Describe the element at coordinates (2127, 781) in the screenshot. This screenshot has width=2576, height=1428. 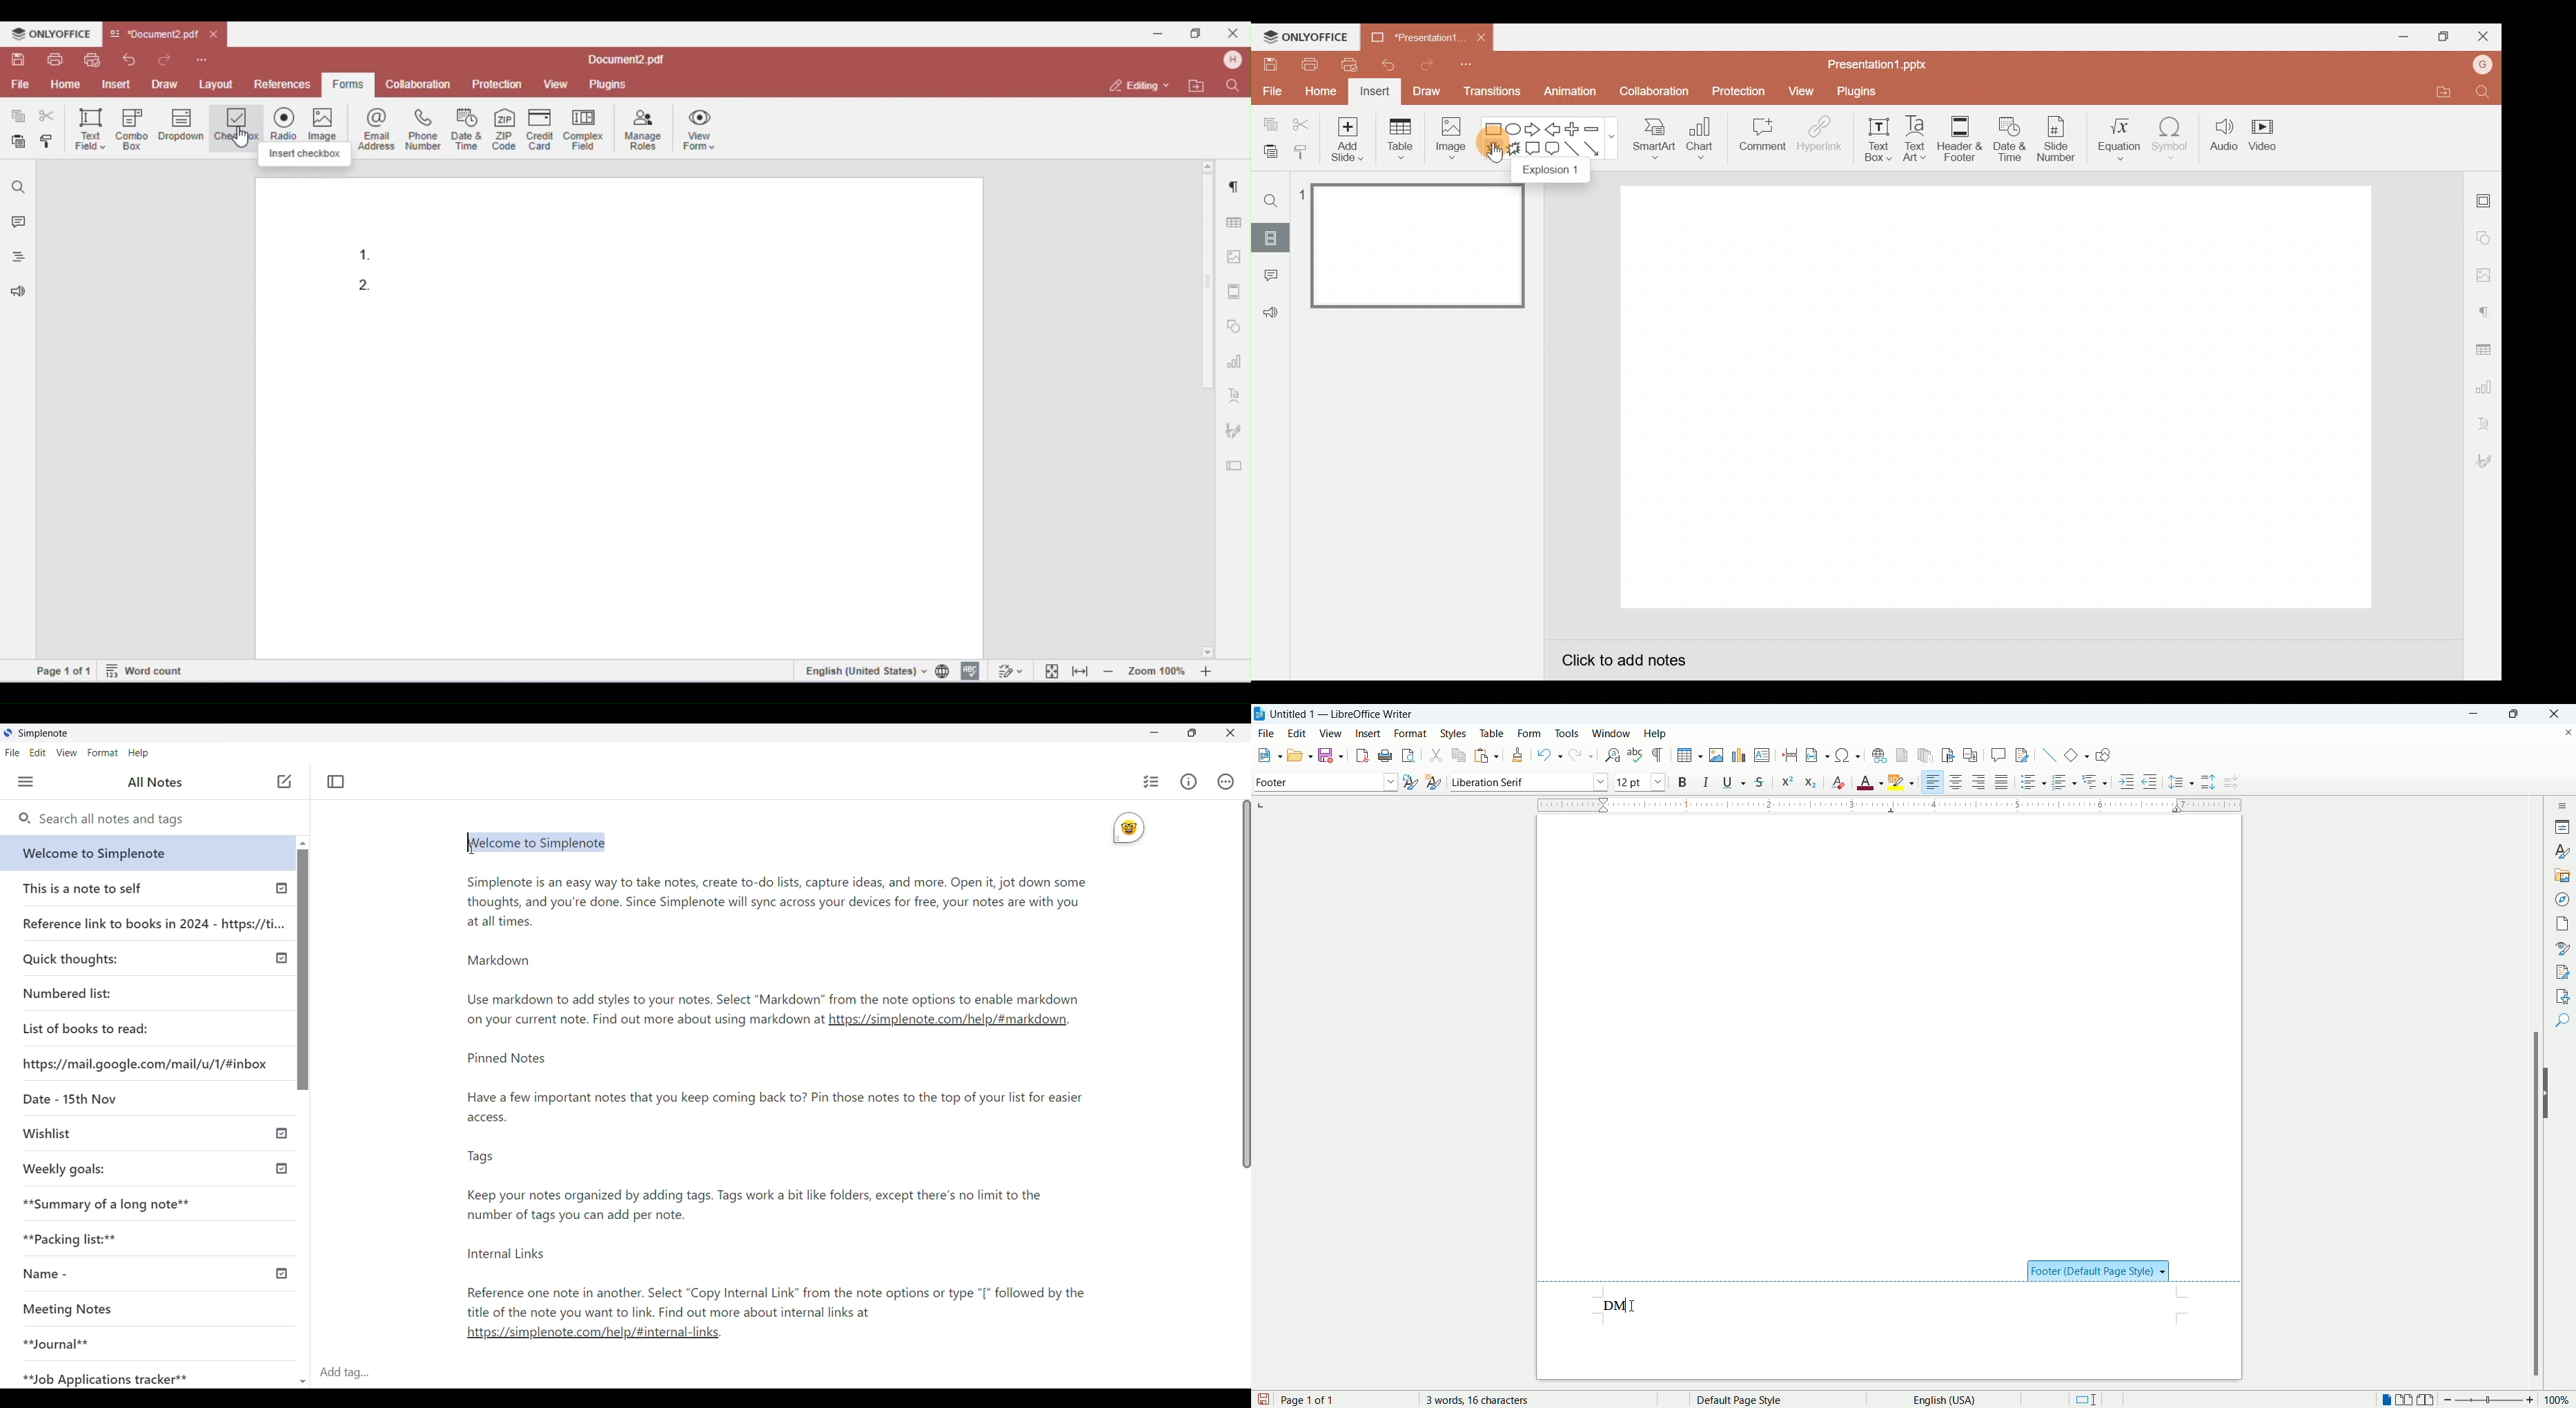
I see `increase indent` at that location.